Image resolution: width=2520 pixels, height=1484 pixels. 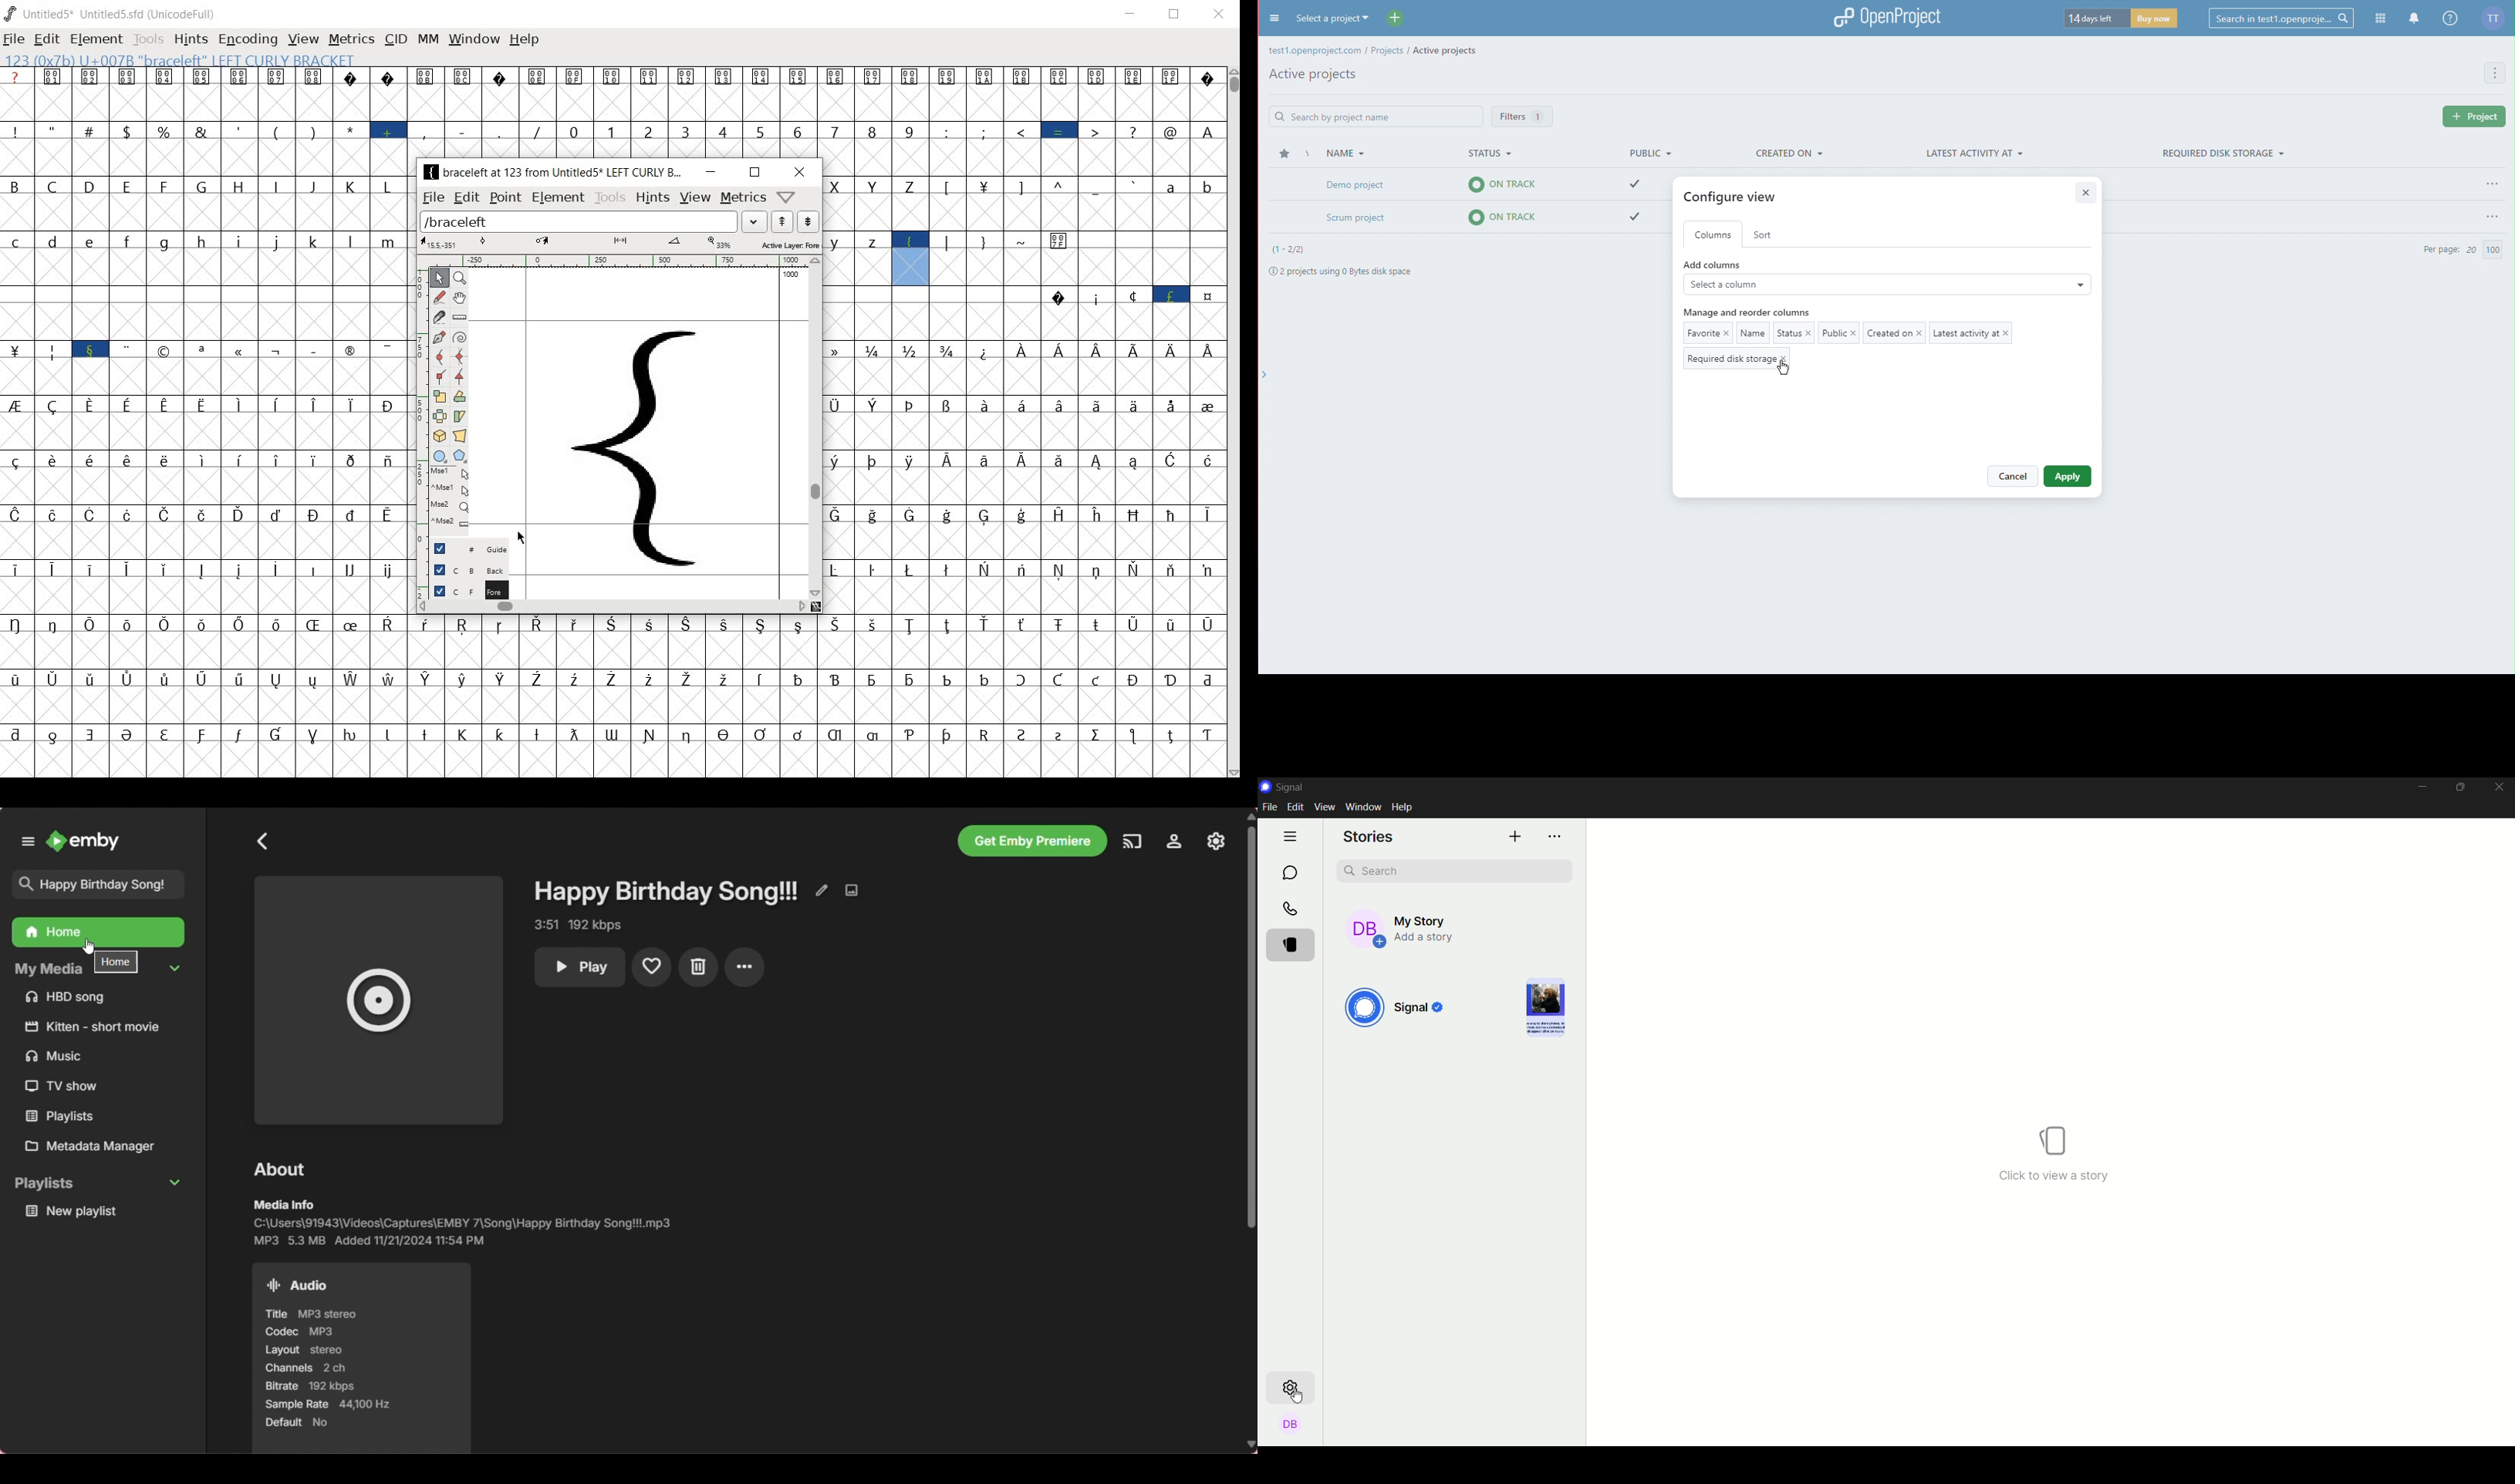 What do you see at coordinates (96, 40) in the screenshot?
I see `element` at bounding box center [96, 40].